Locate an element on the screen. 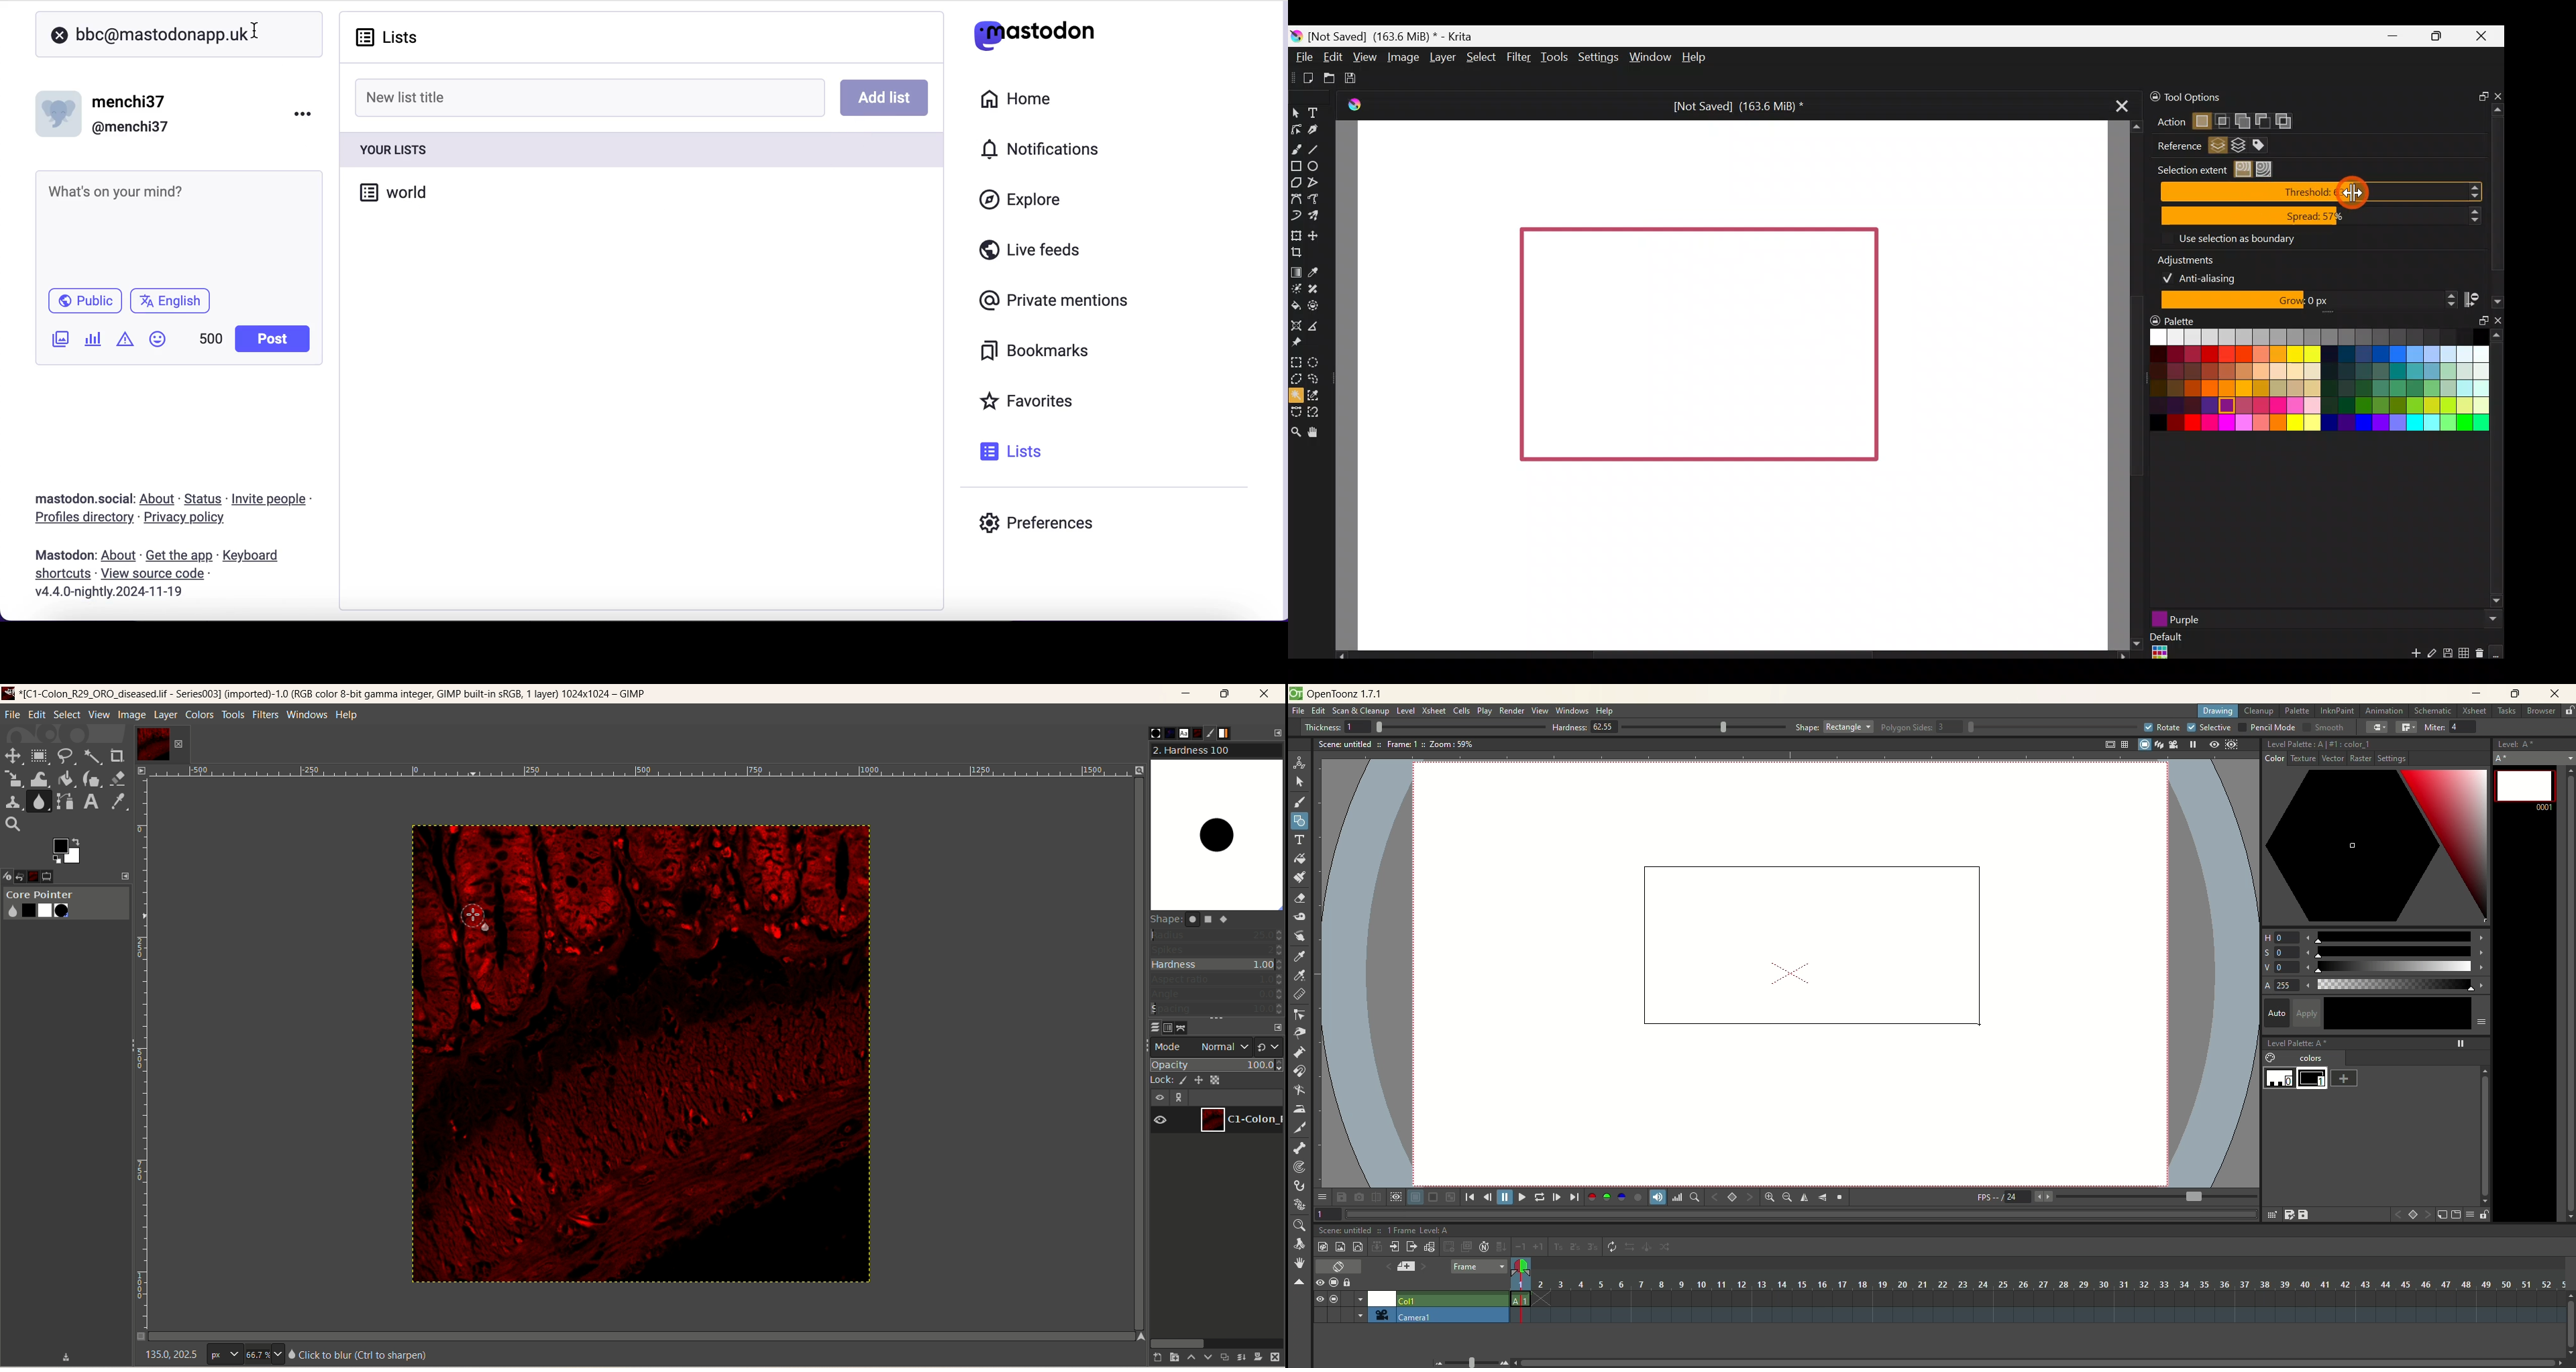 The height and width of the screenshot is (1372, 2576). Create new document is located at coordinates (1303, 77).